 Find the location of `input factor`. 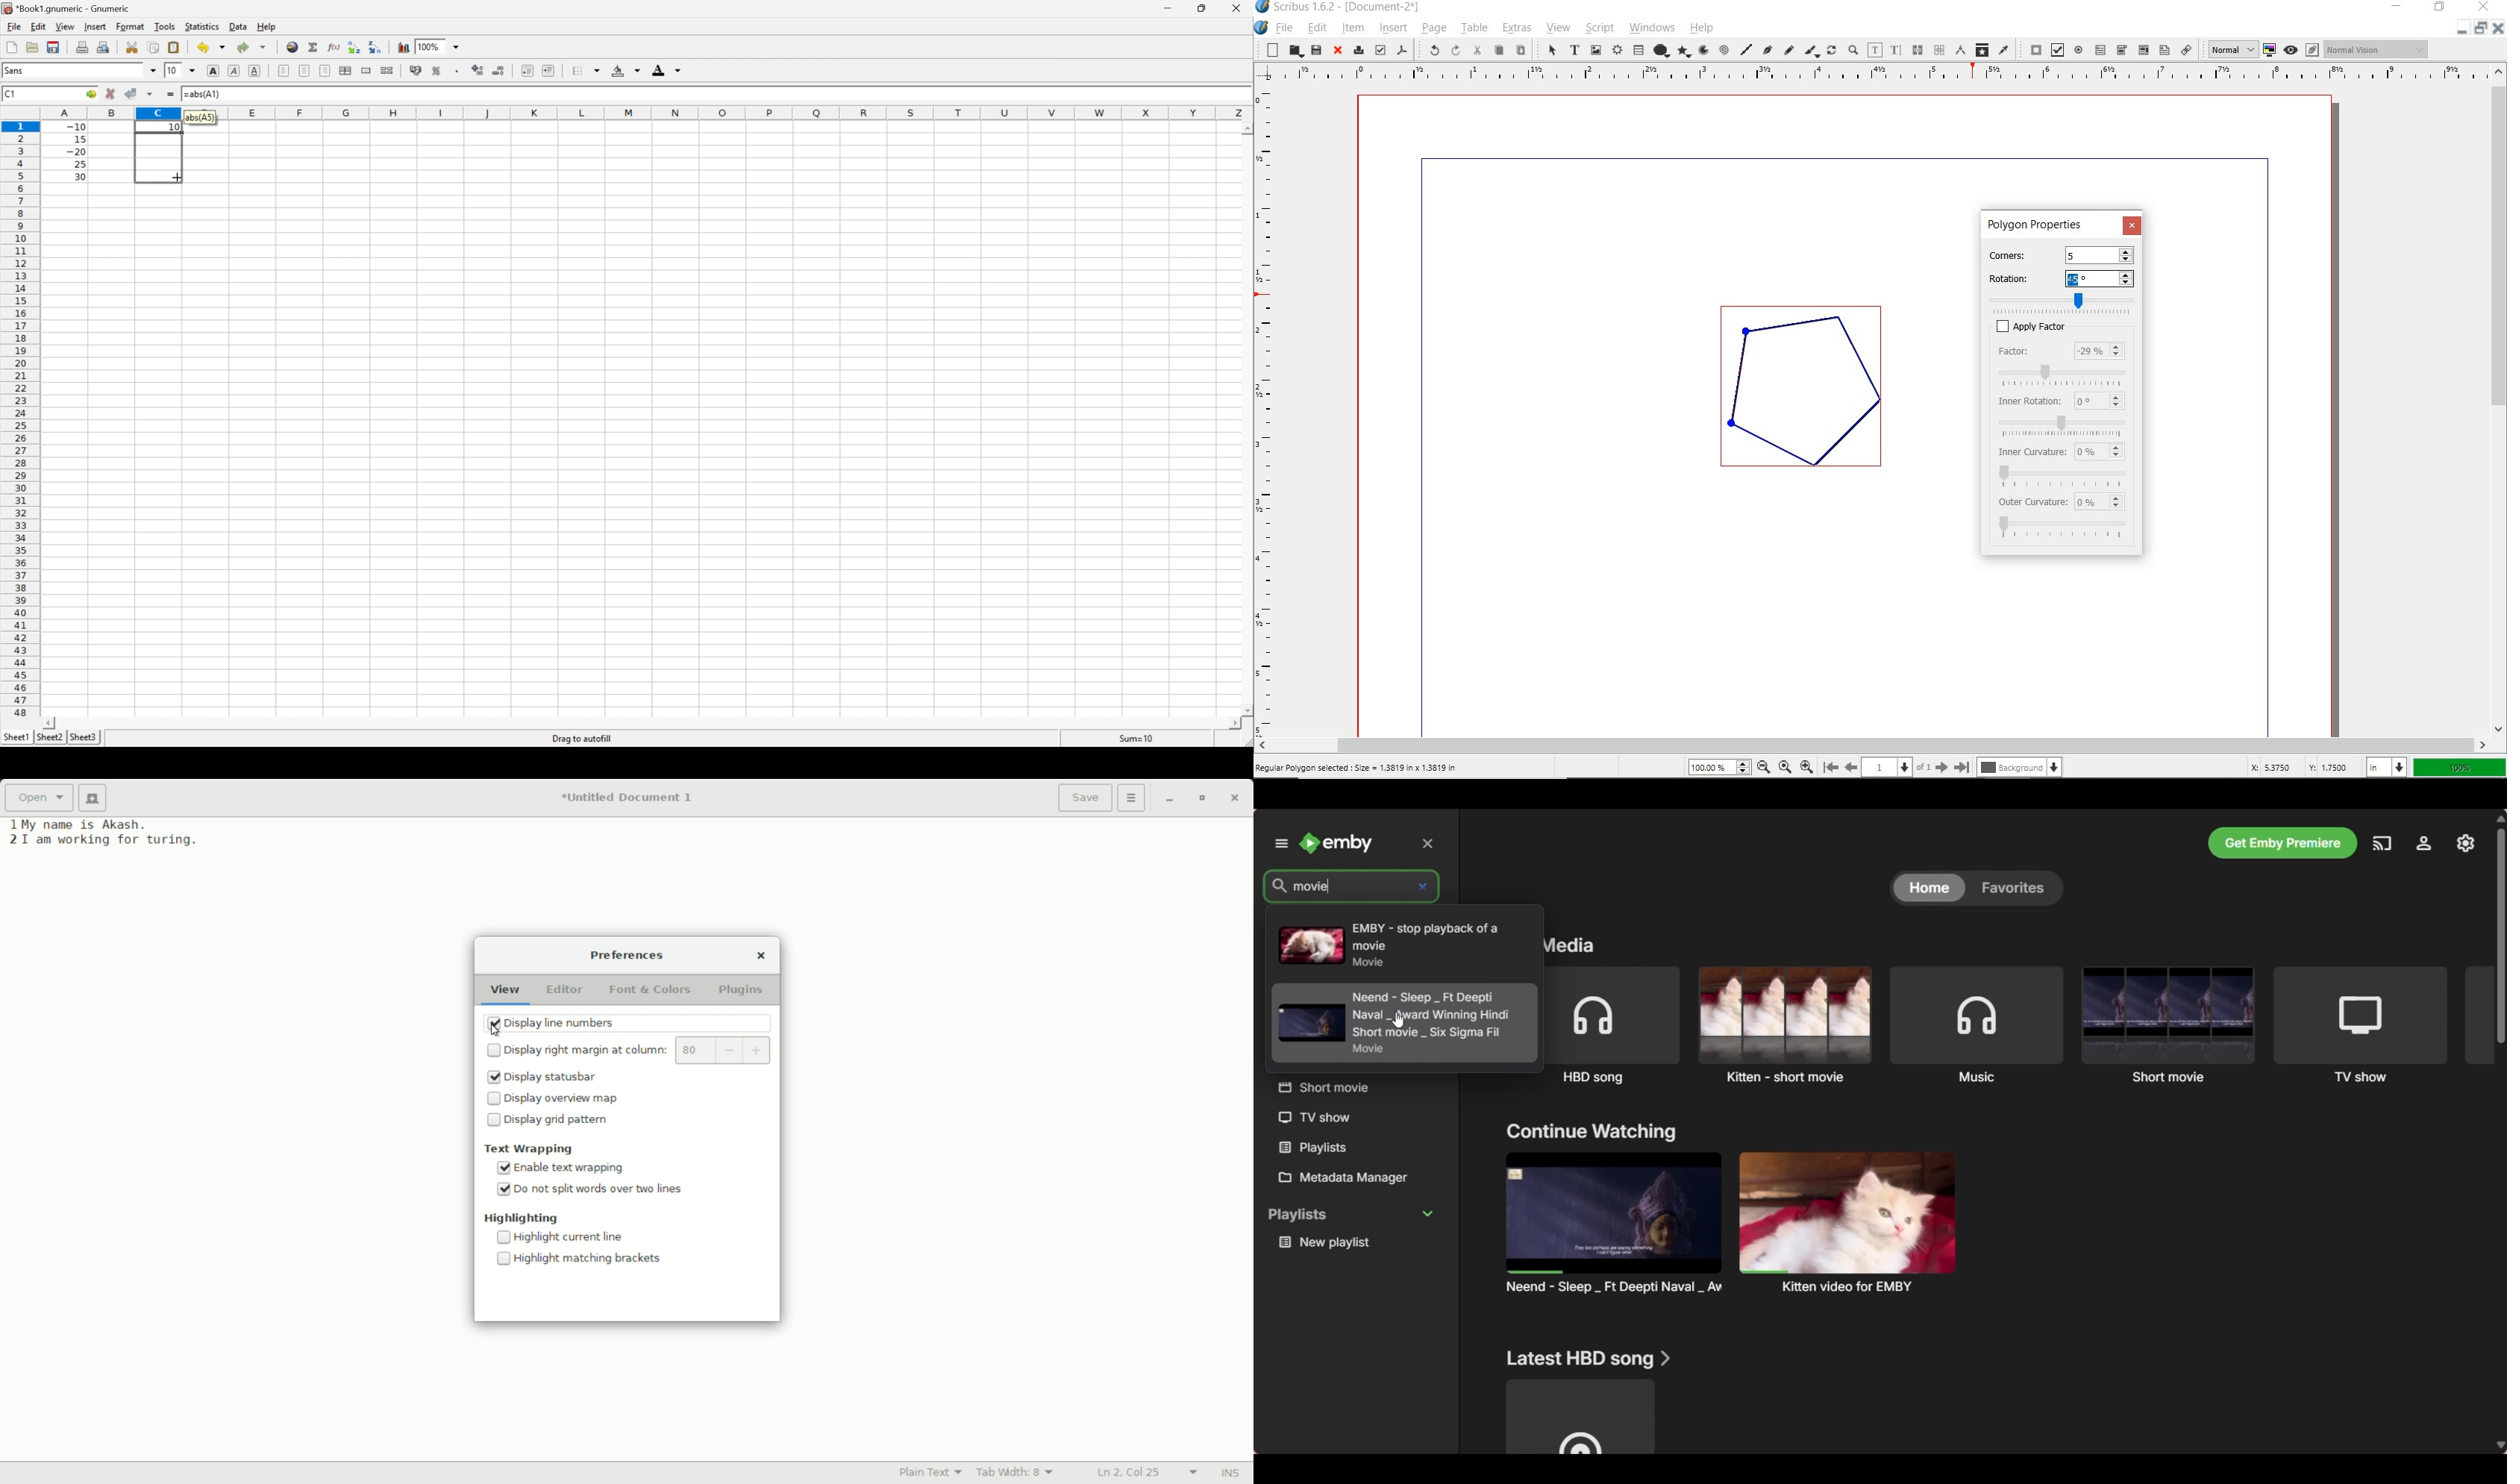

input factor is located at coordinates (2100, 352).